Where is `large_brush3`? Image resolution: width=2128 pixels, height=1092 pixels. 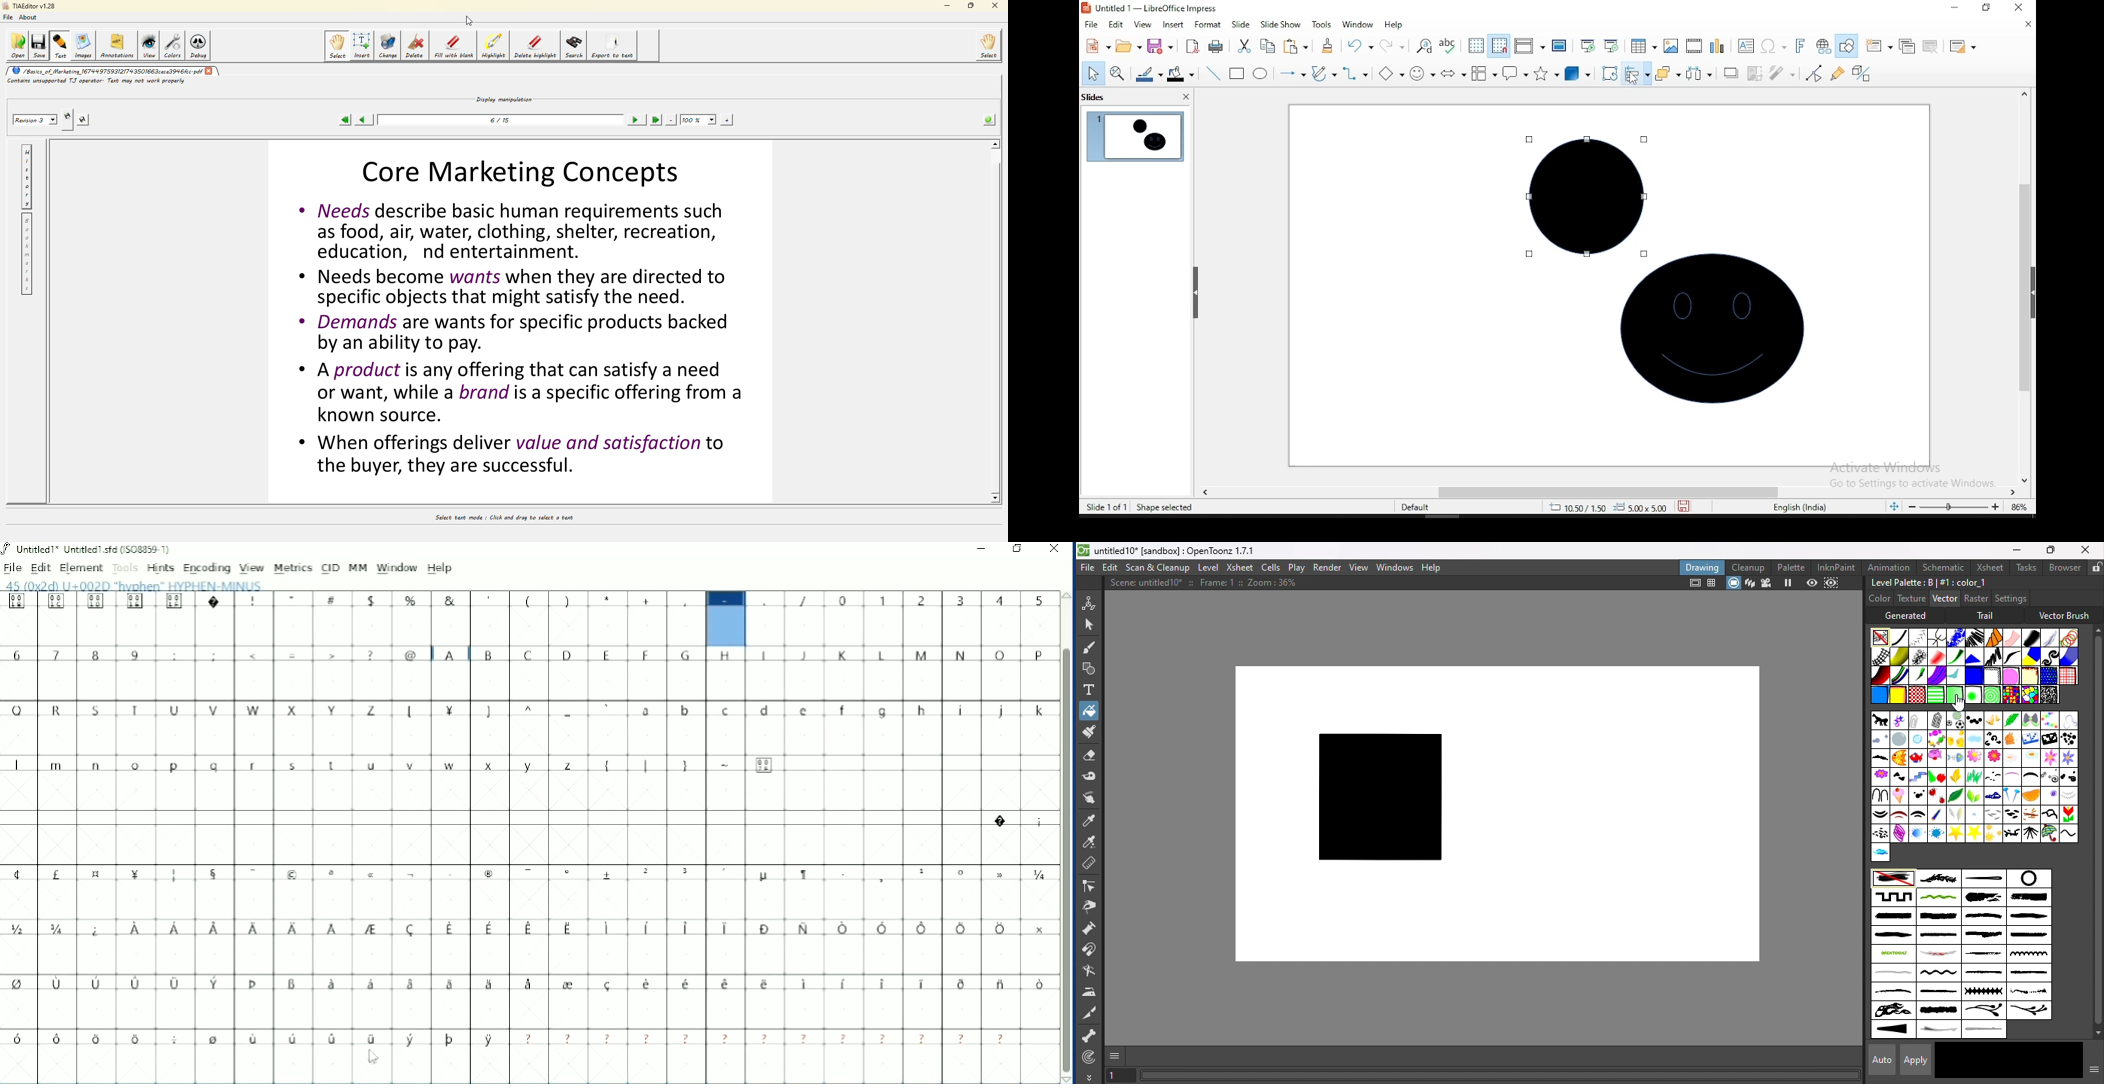 large_brush3 is located at coordinates (1892, 916).